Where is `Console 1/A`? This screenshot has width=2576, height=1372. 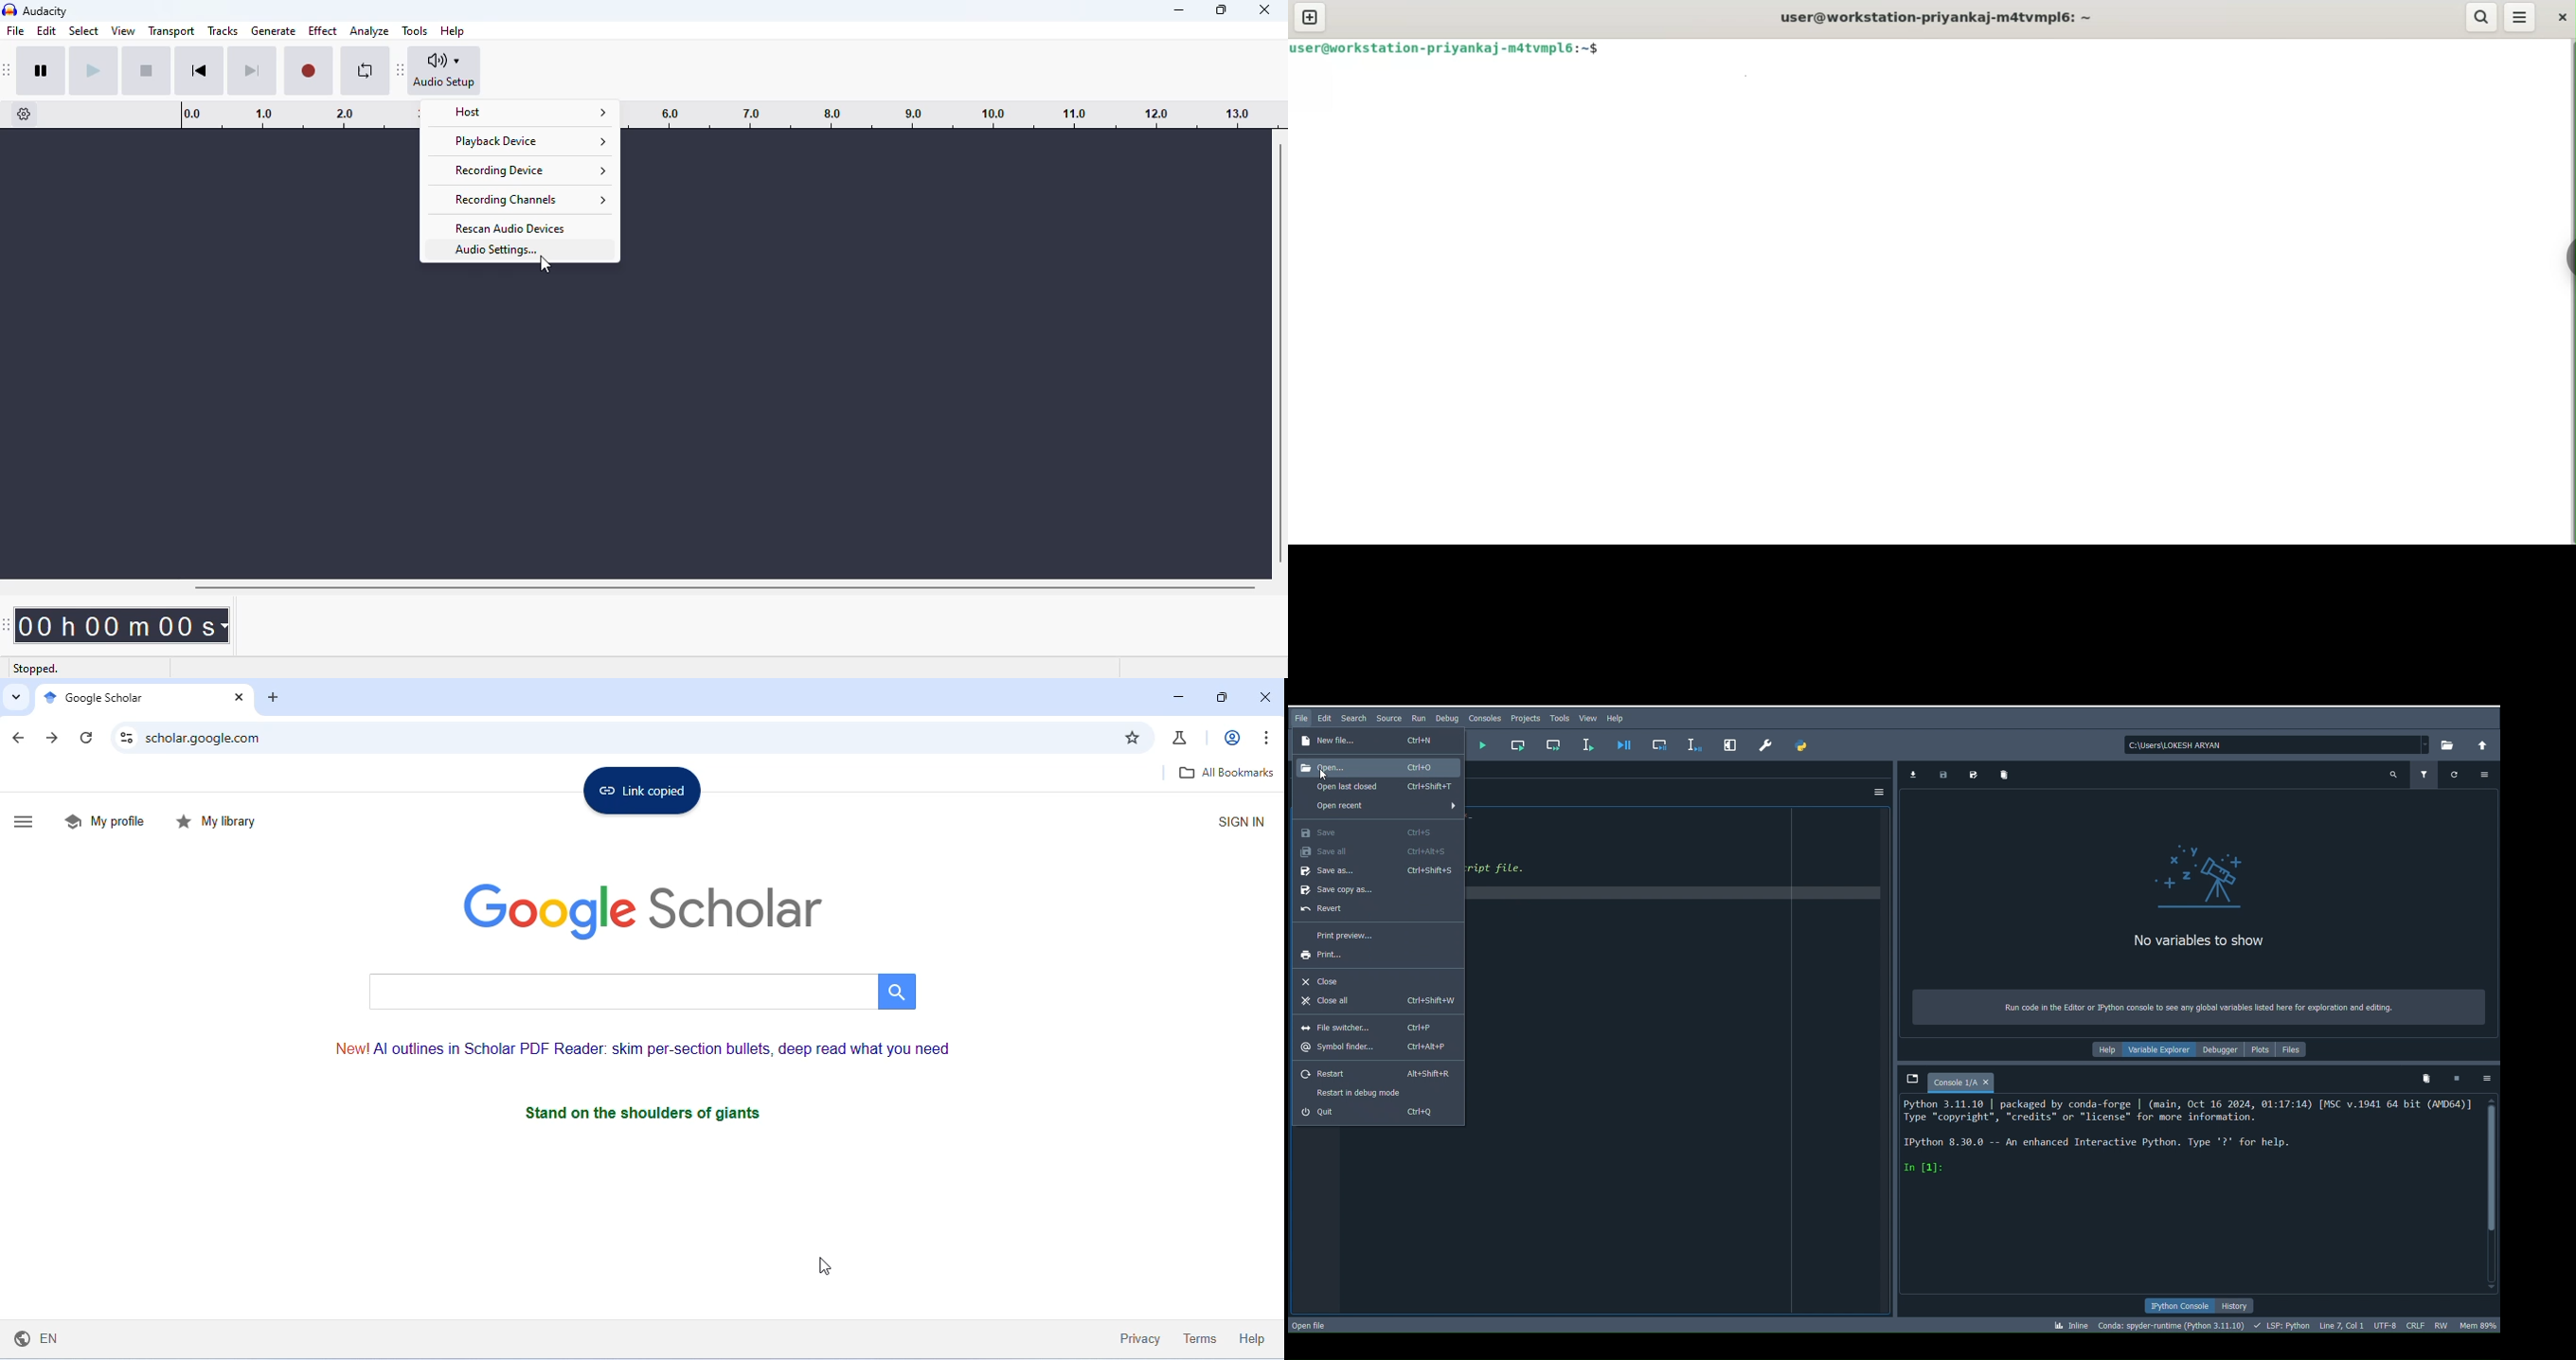 Console 1/A is located at coordinates (1952, 1083).